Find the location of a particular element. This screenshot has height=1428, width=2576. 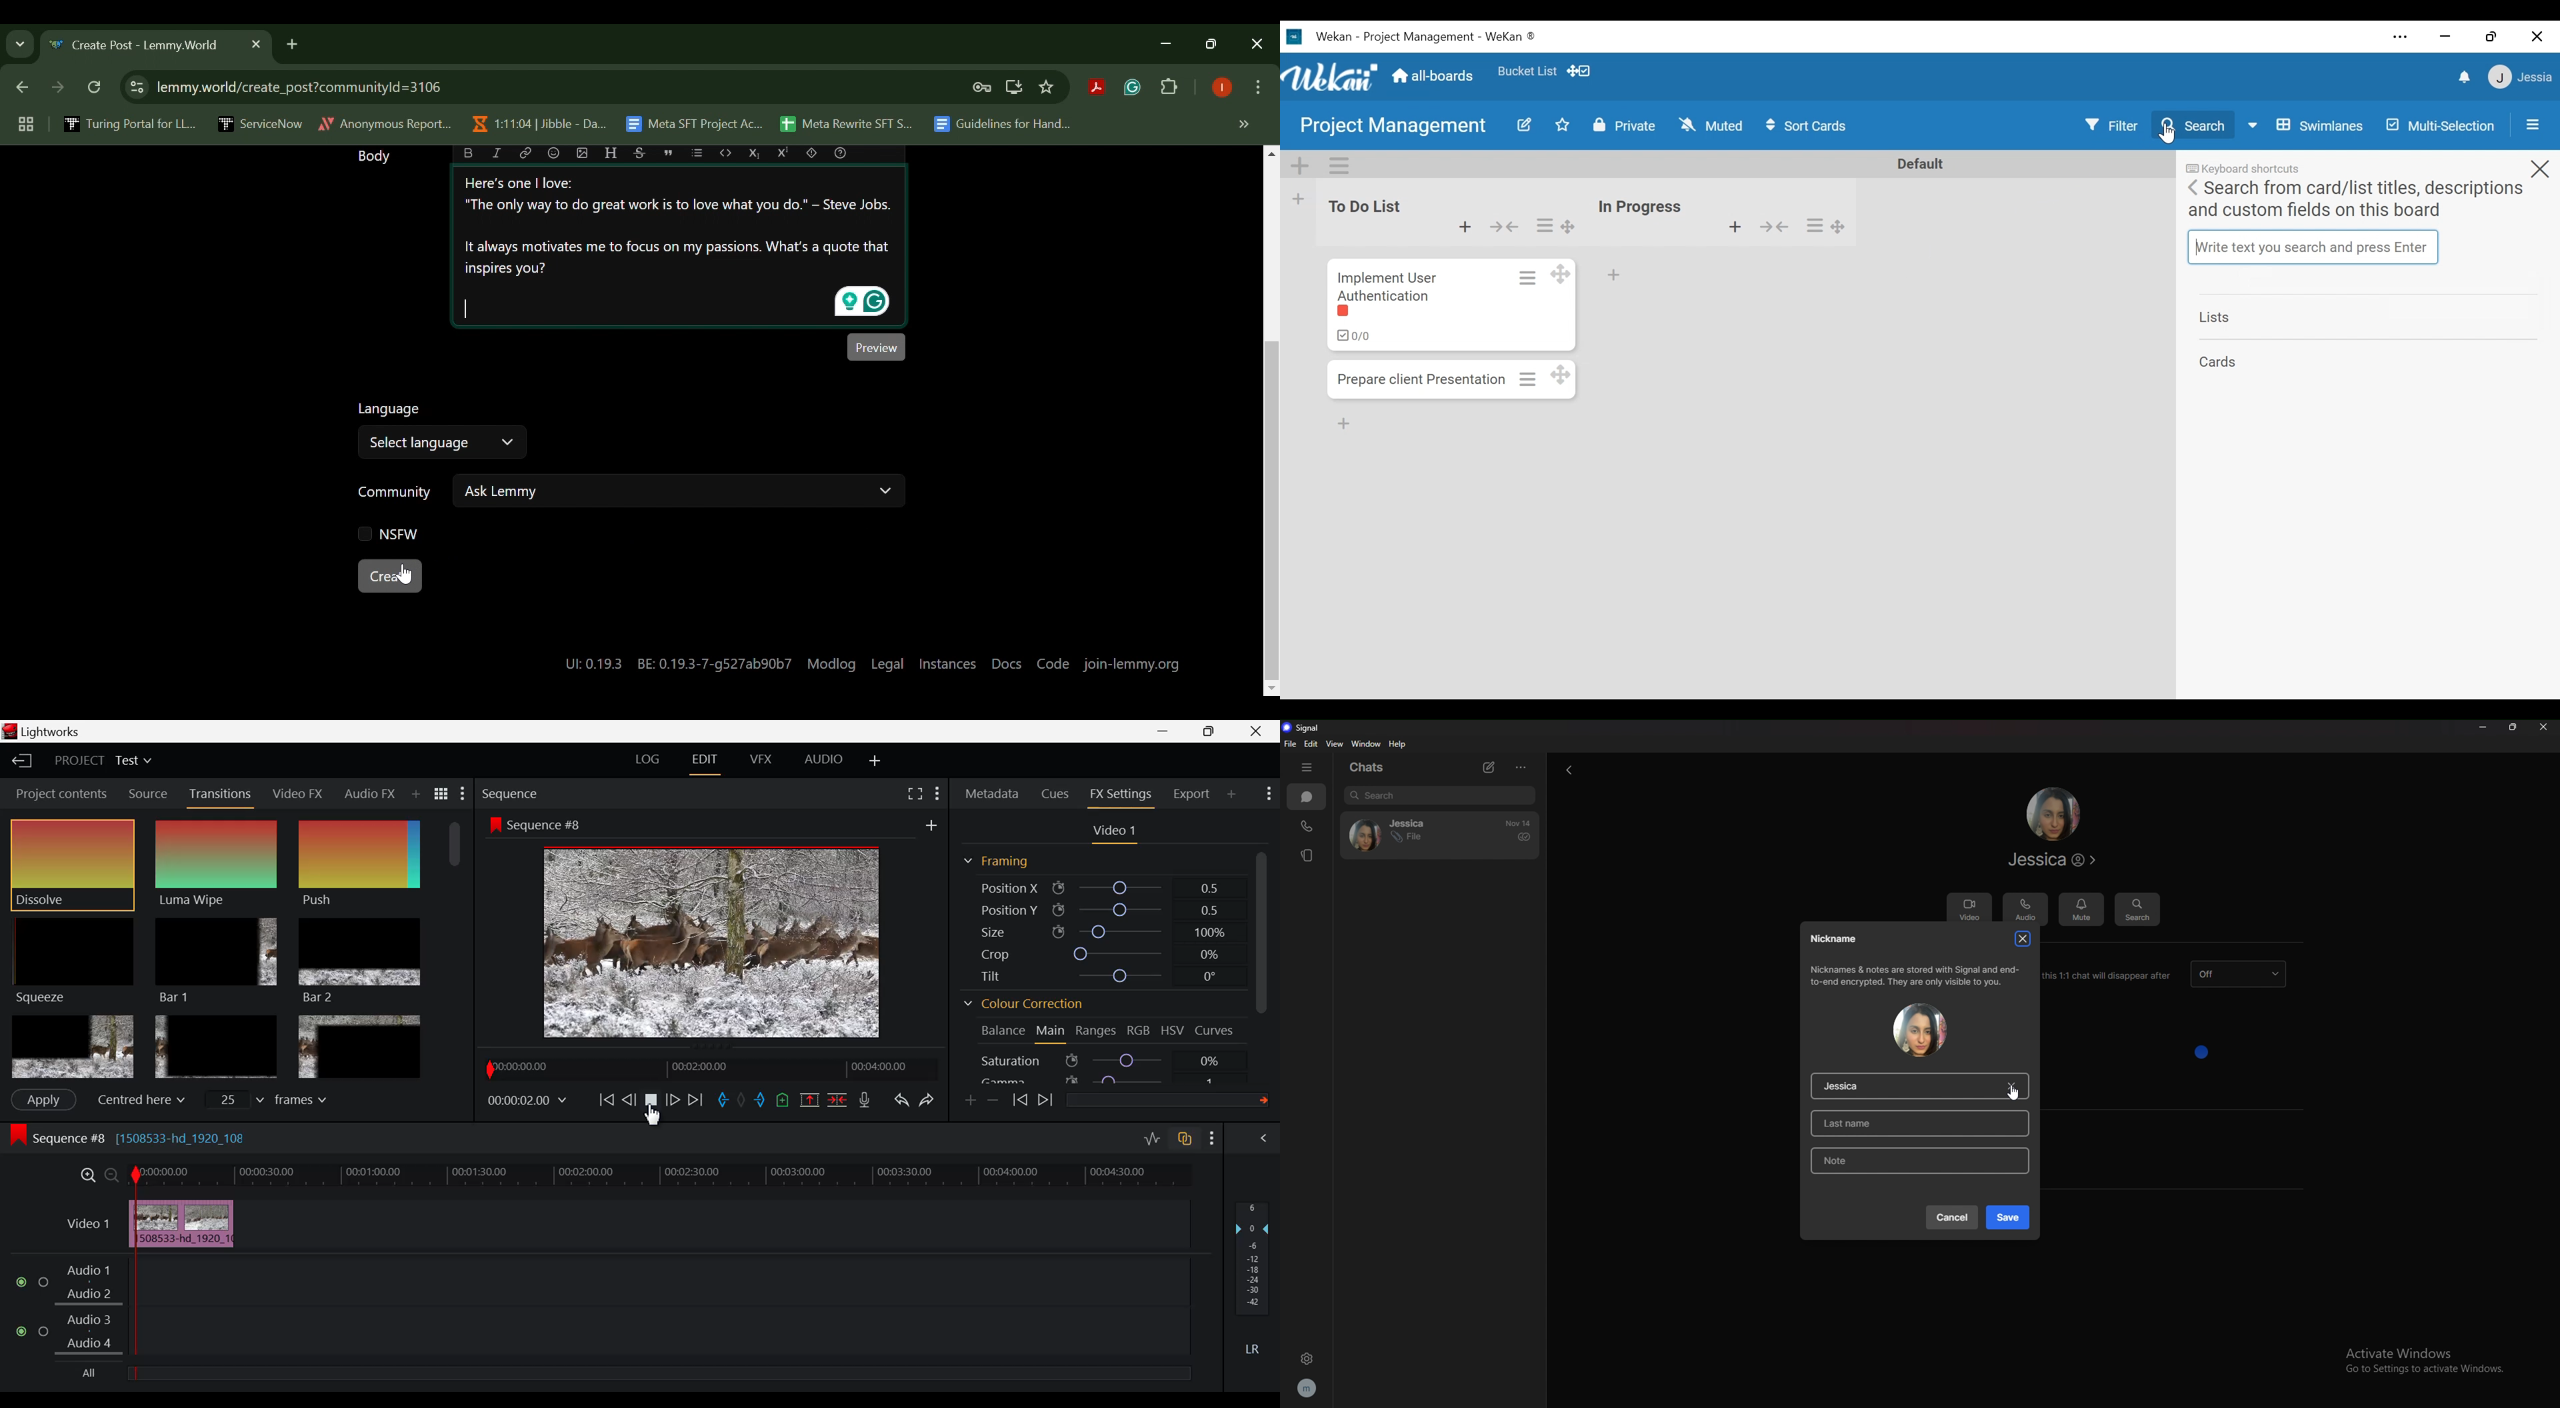

Board View is located at coordinates (2303, 125).